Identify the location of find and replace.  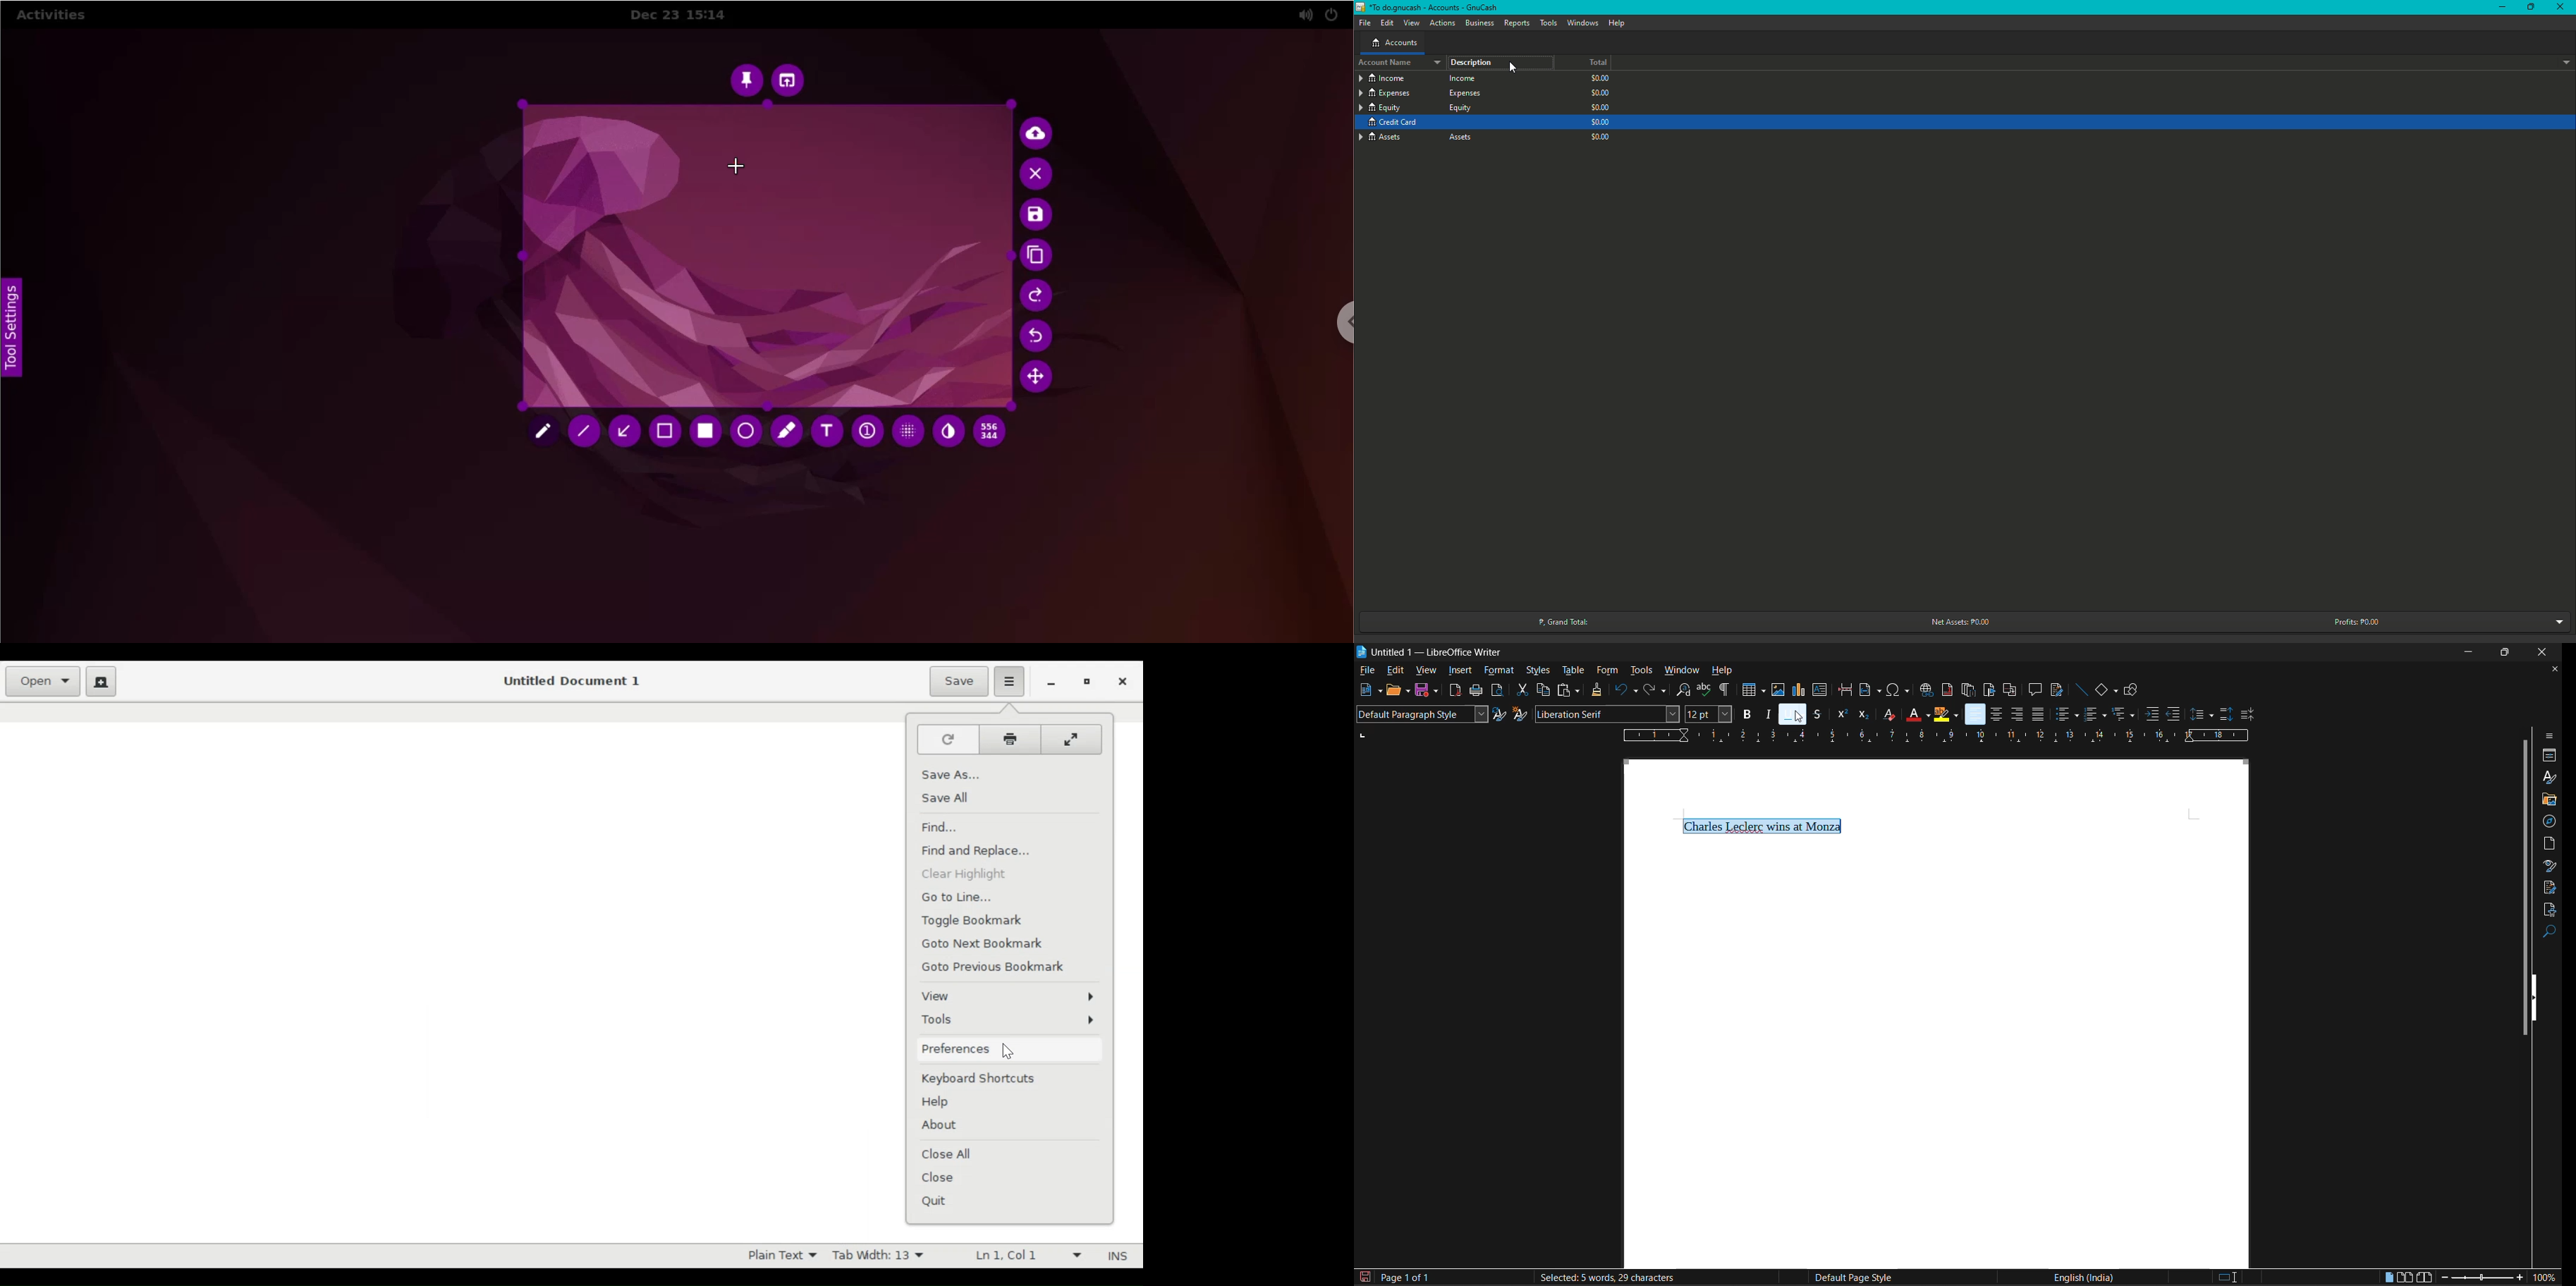
(1684, 690).